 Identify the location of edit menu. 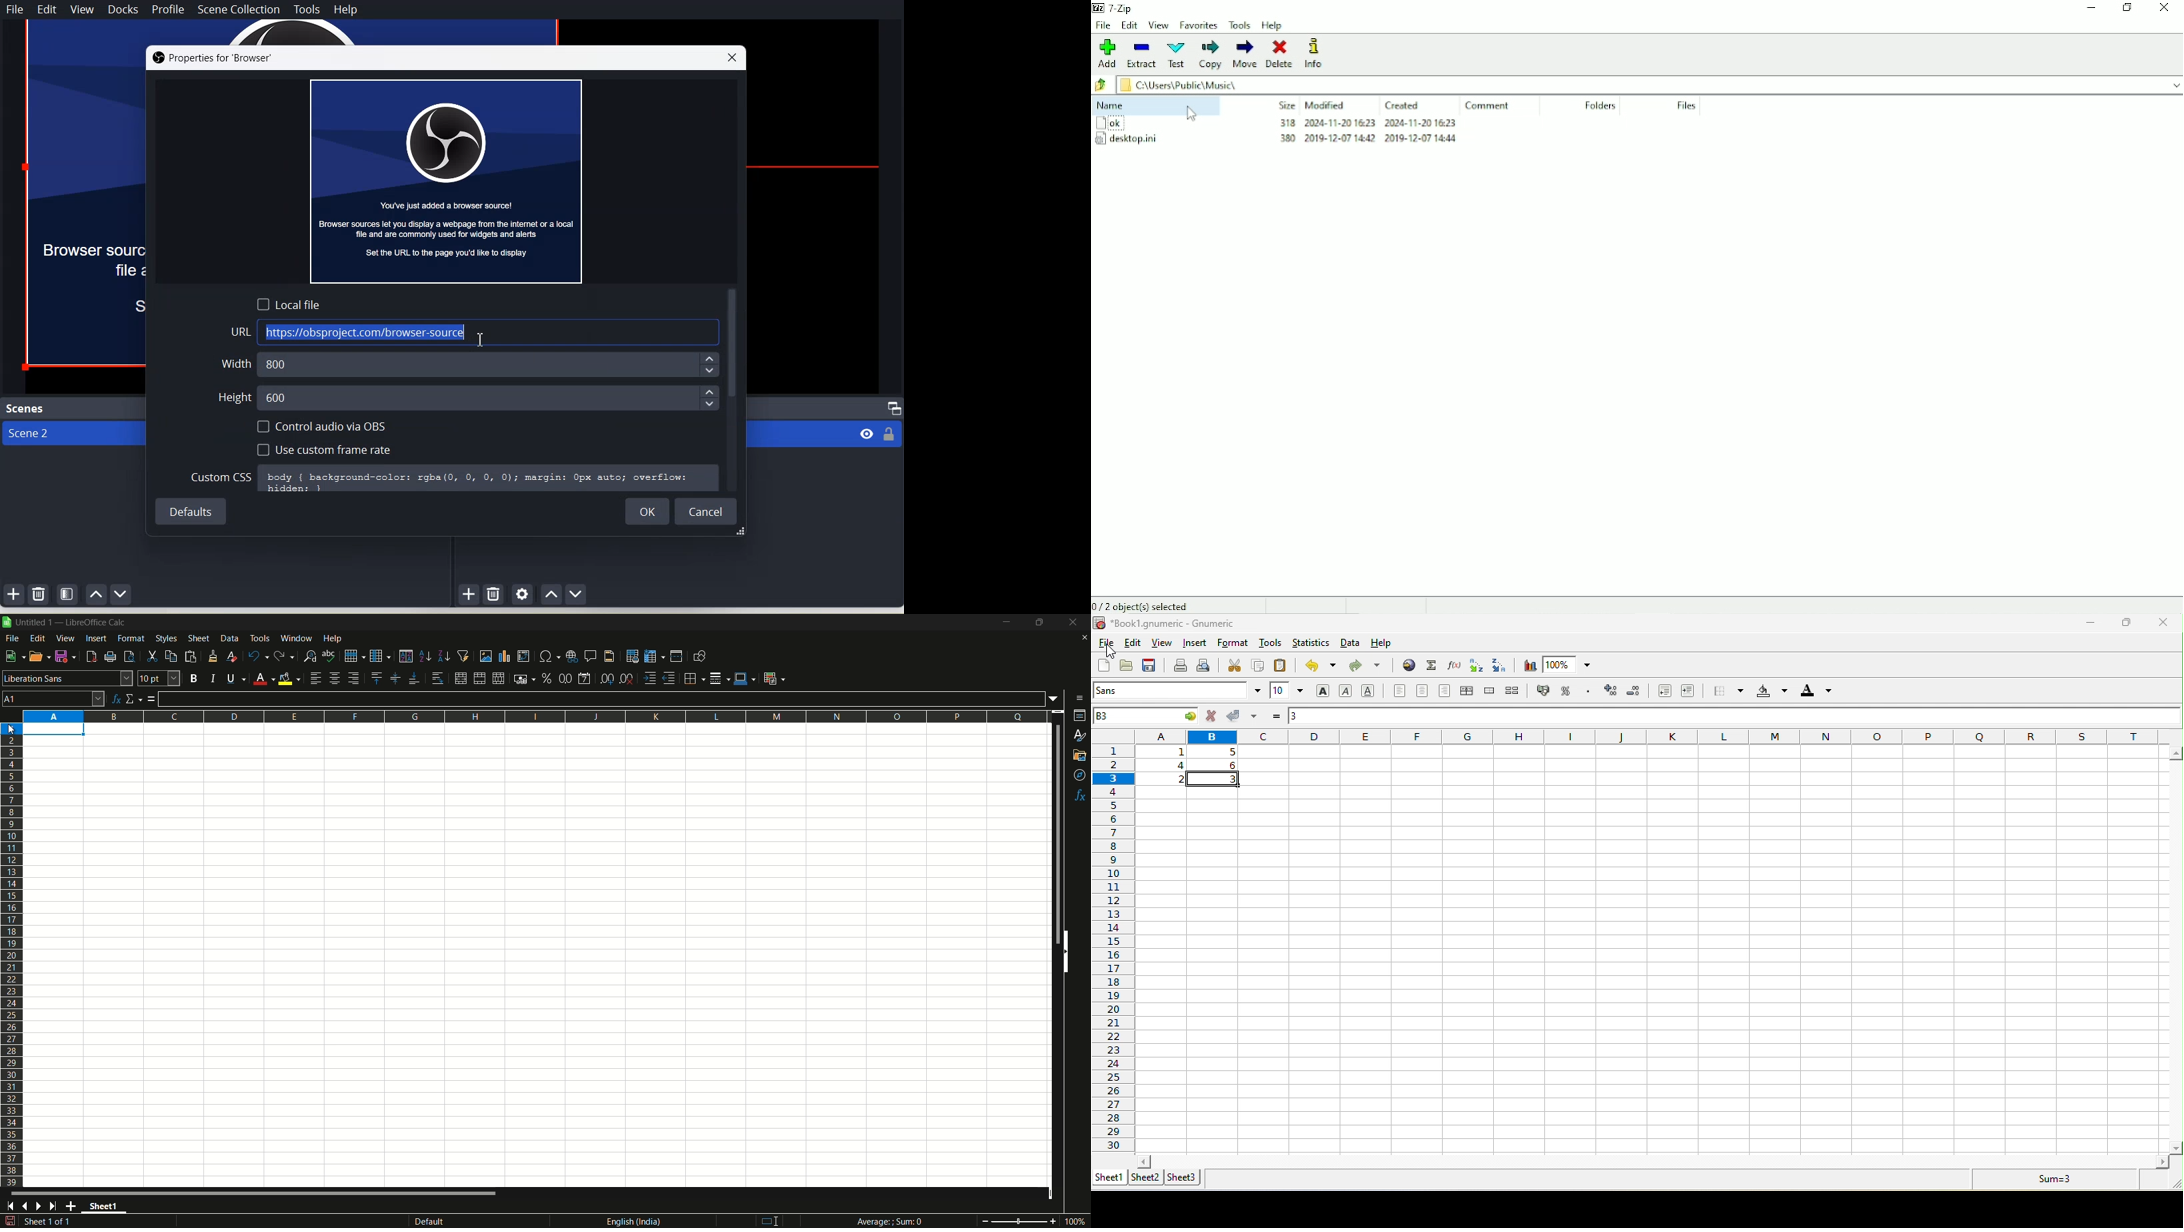
(38, 638).